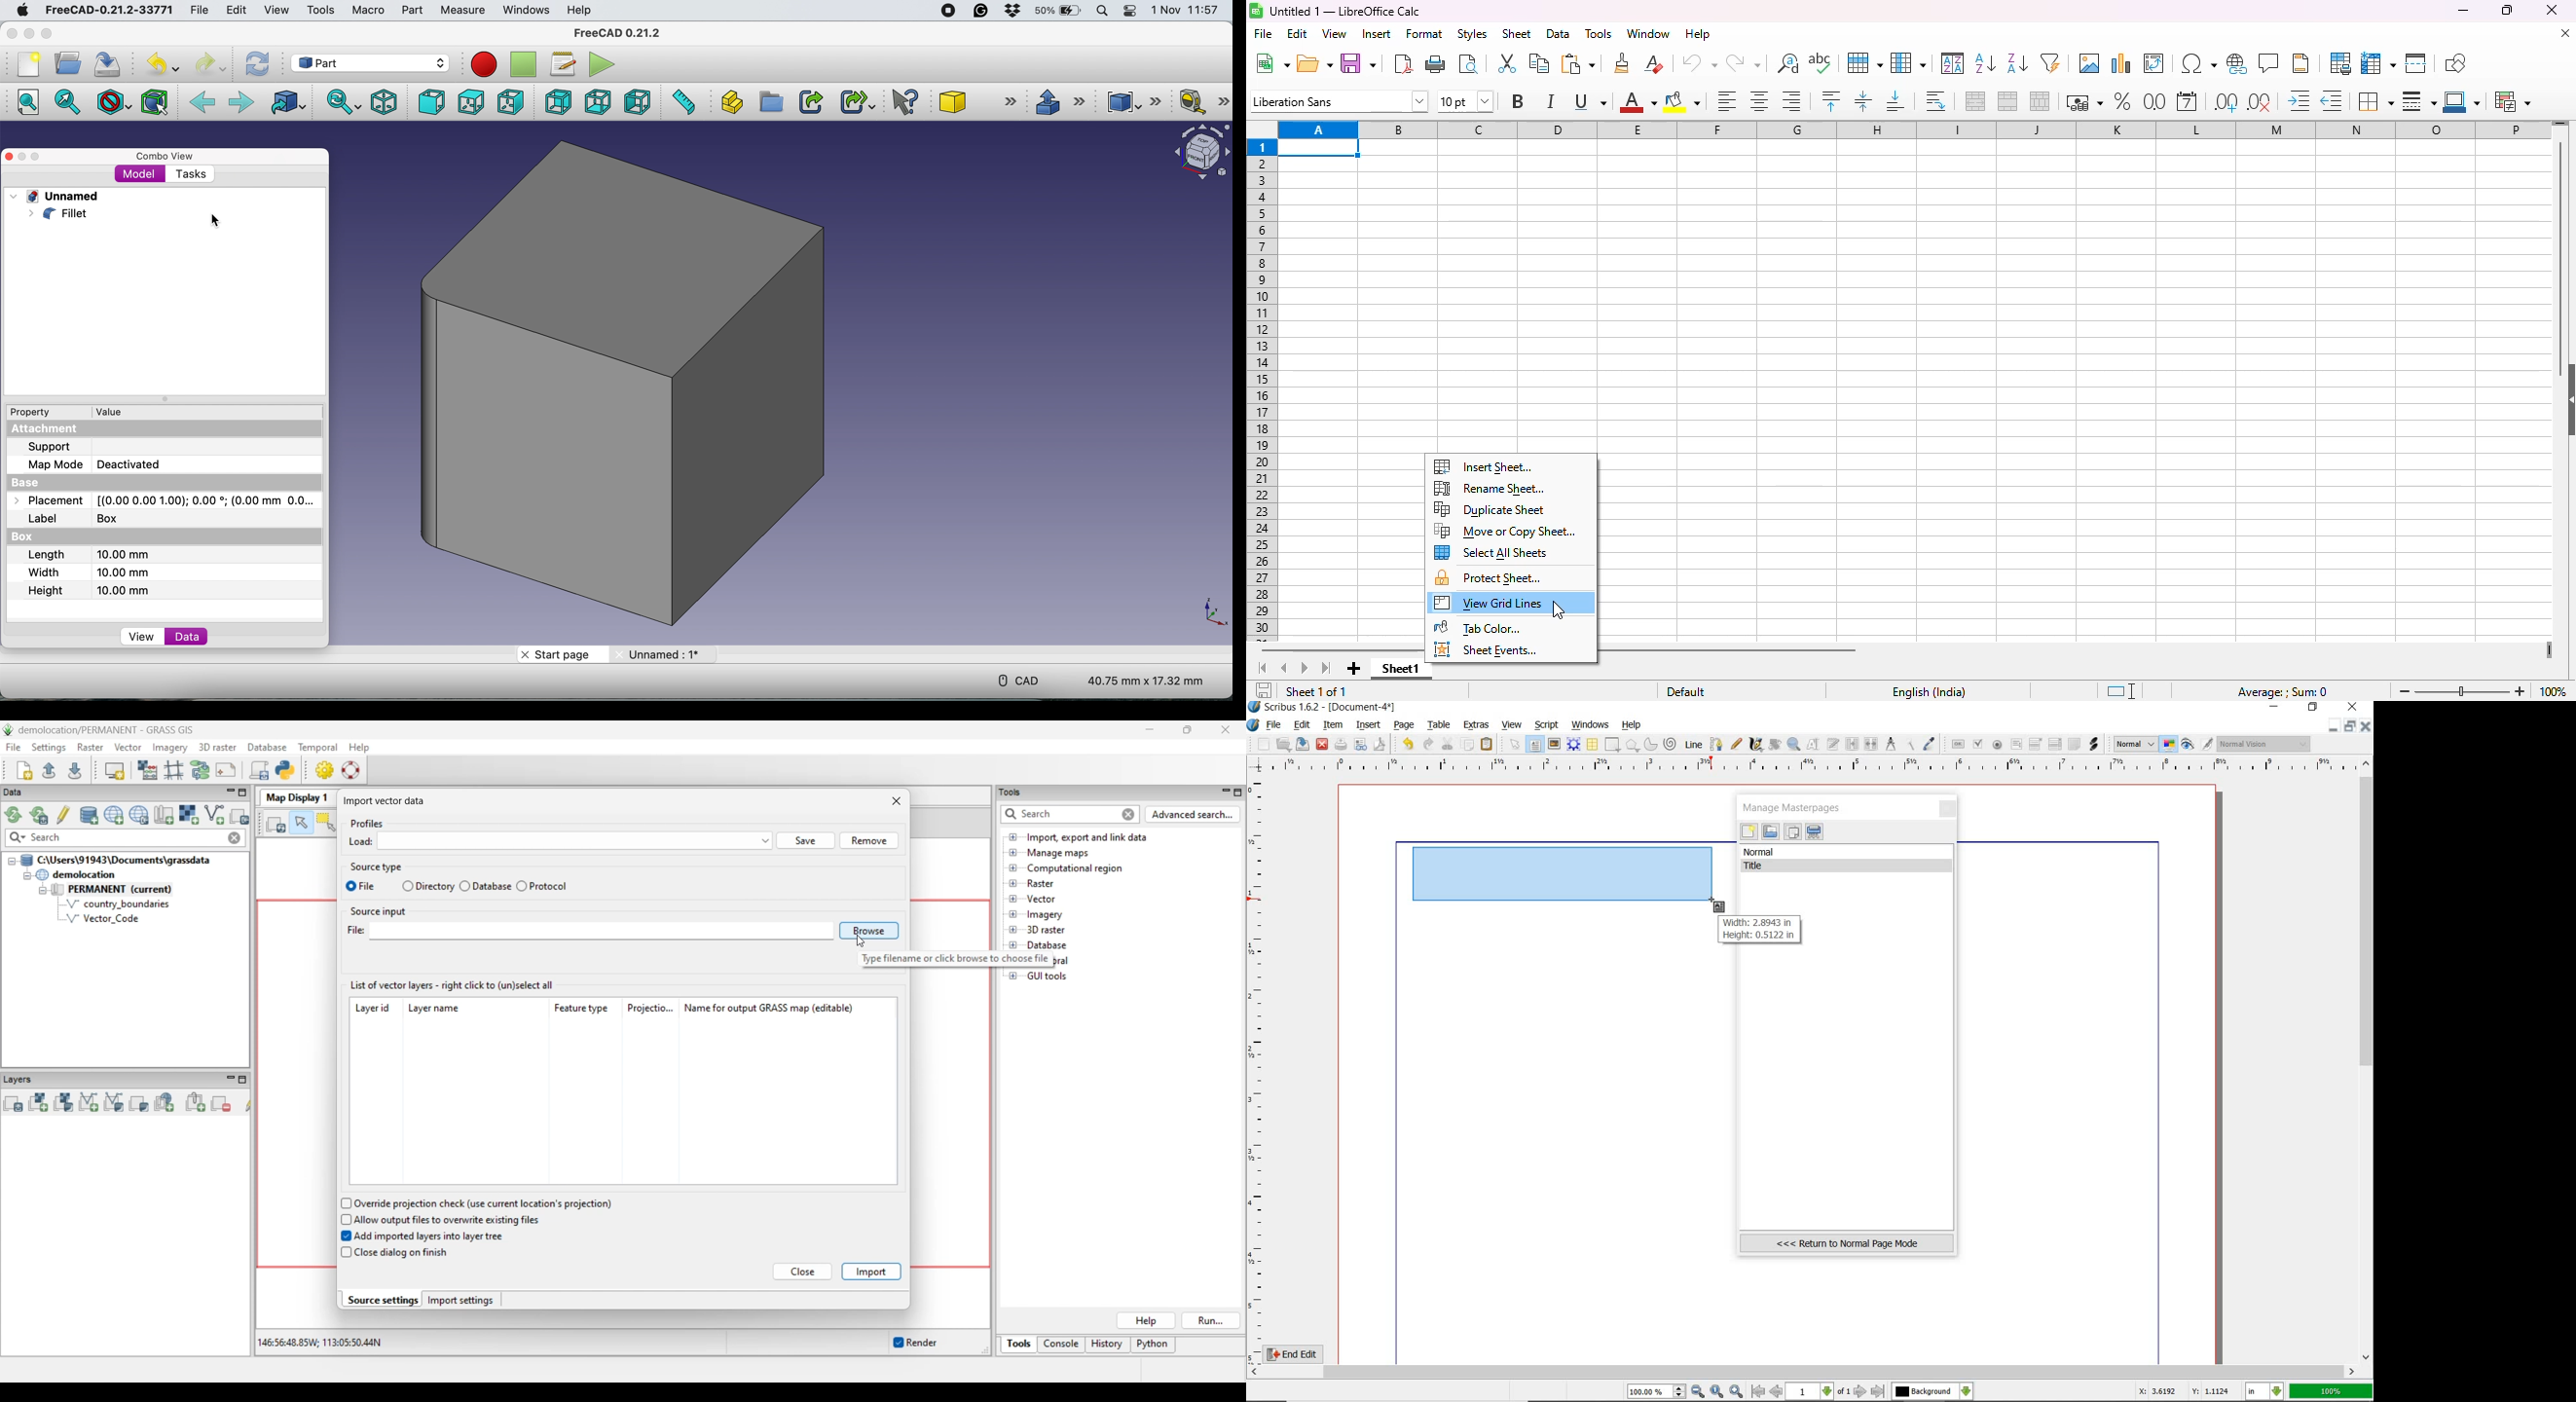 The height and width of the screenshot is (1428, 2576). I want to click on stop recording macros, so click(523, 64).